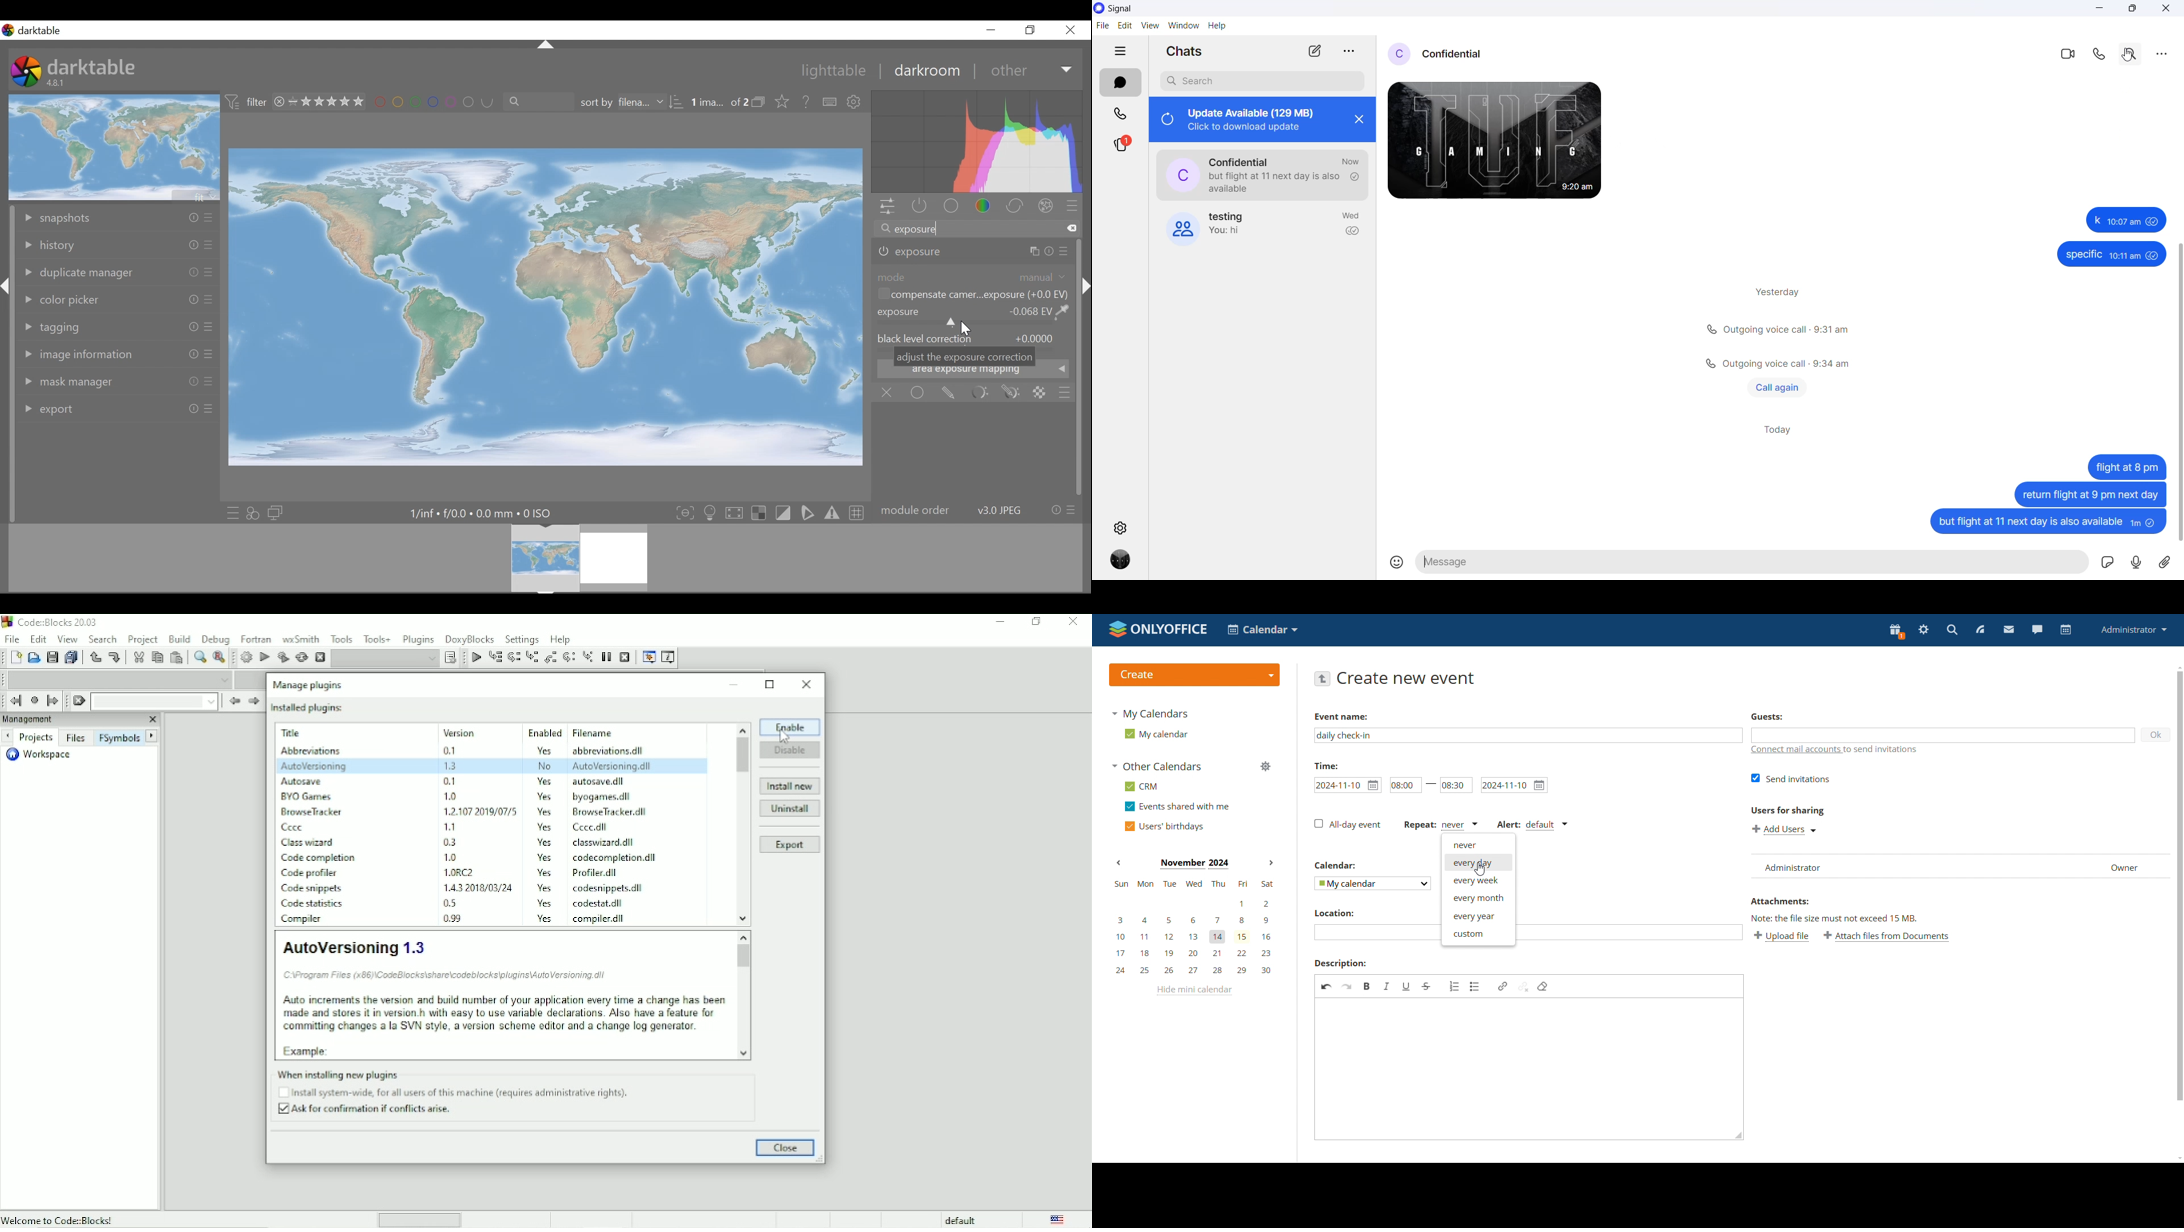 The image size is (2184, 1232). I want to click on settings, so click(1123, 527).